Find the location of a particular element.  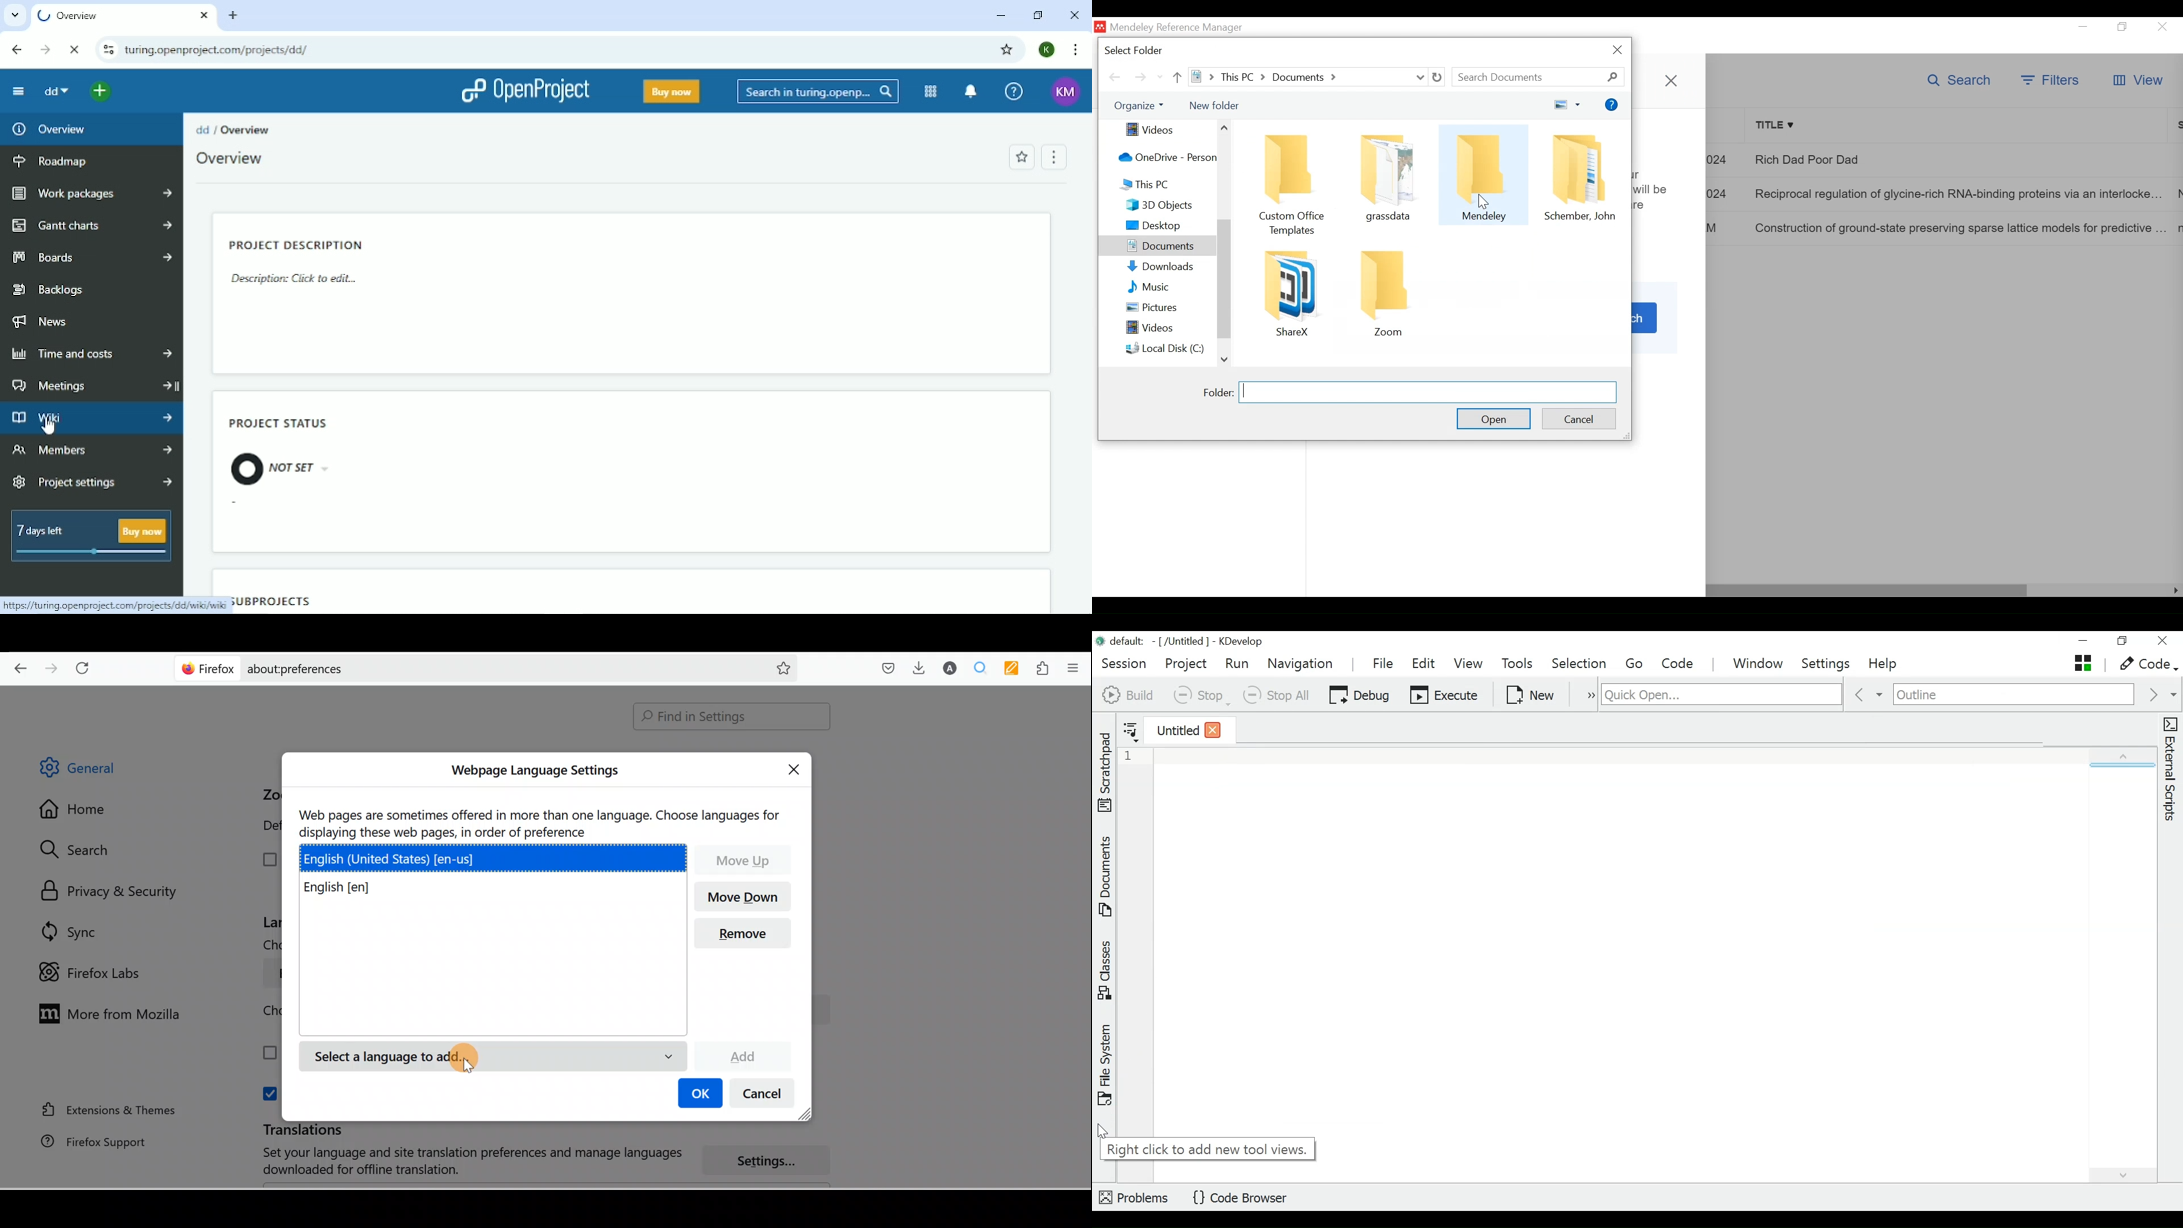

Open application menu is located at coordinates (1077, 667).